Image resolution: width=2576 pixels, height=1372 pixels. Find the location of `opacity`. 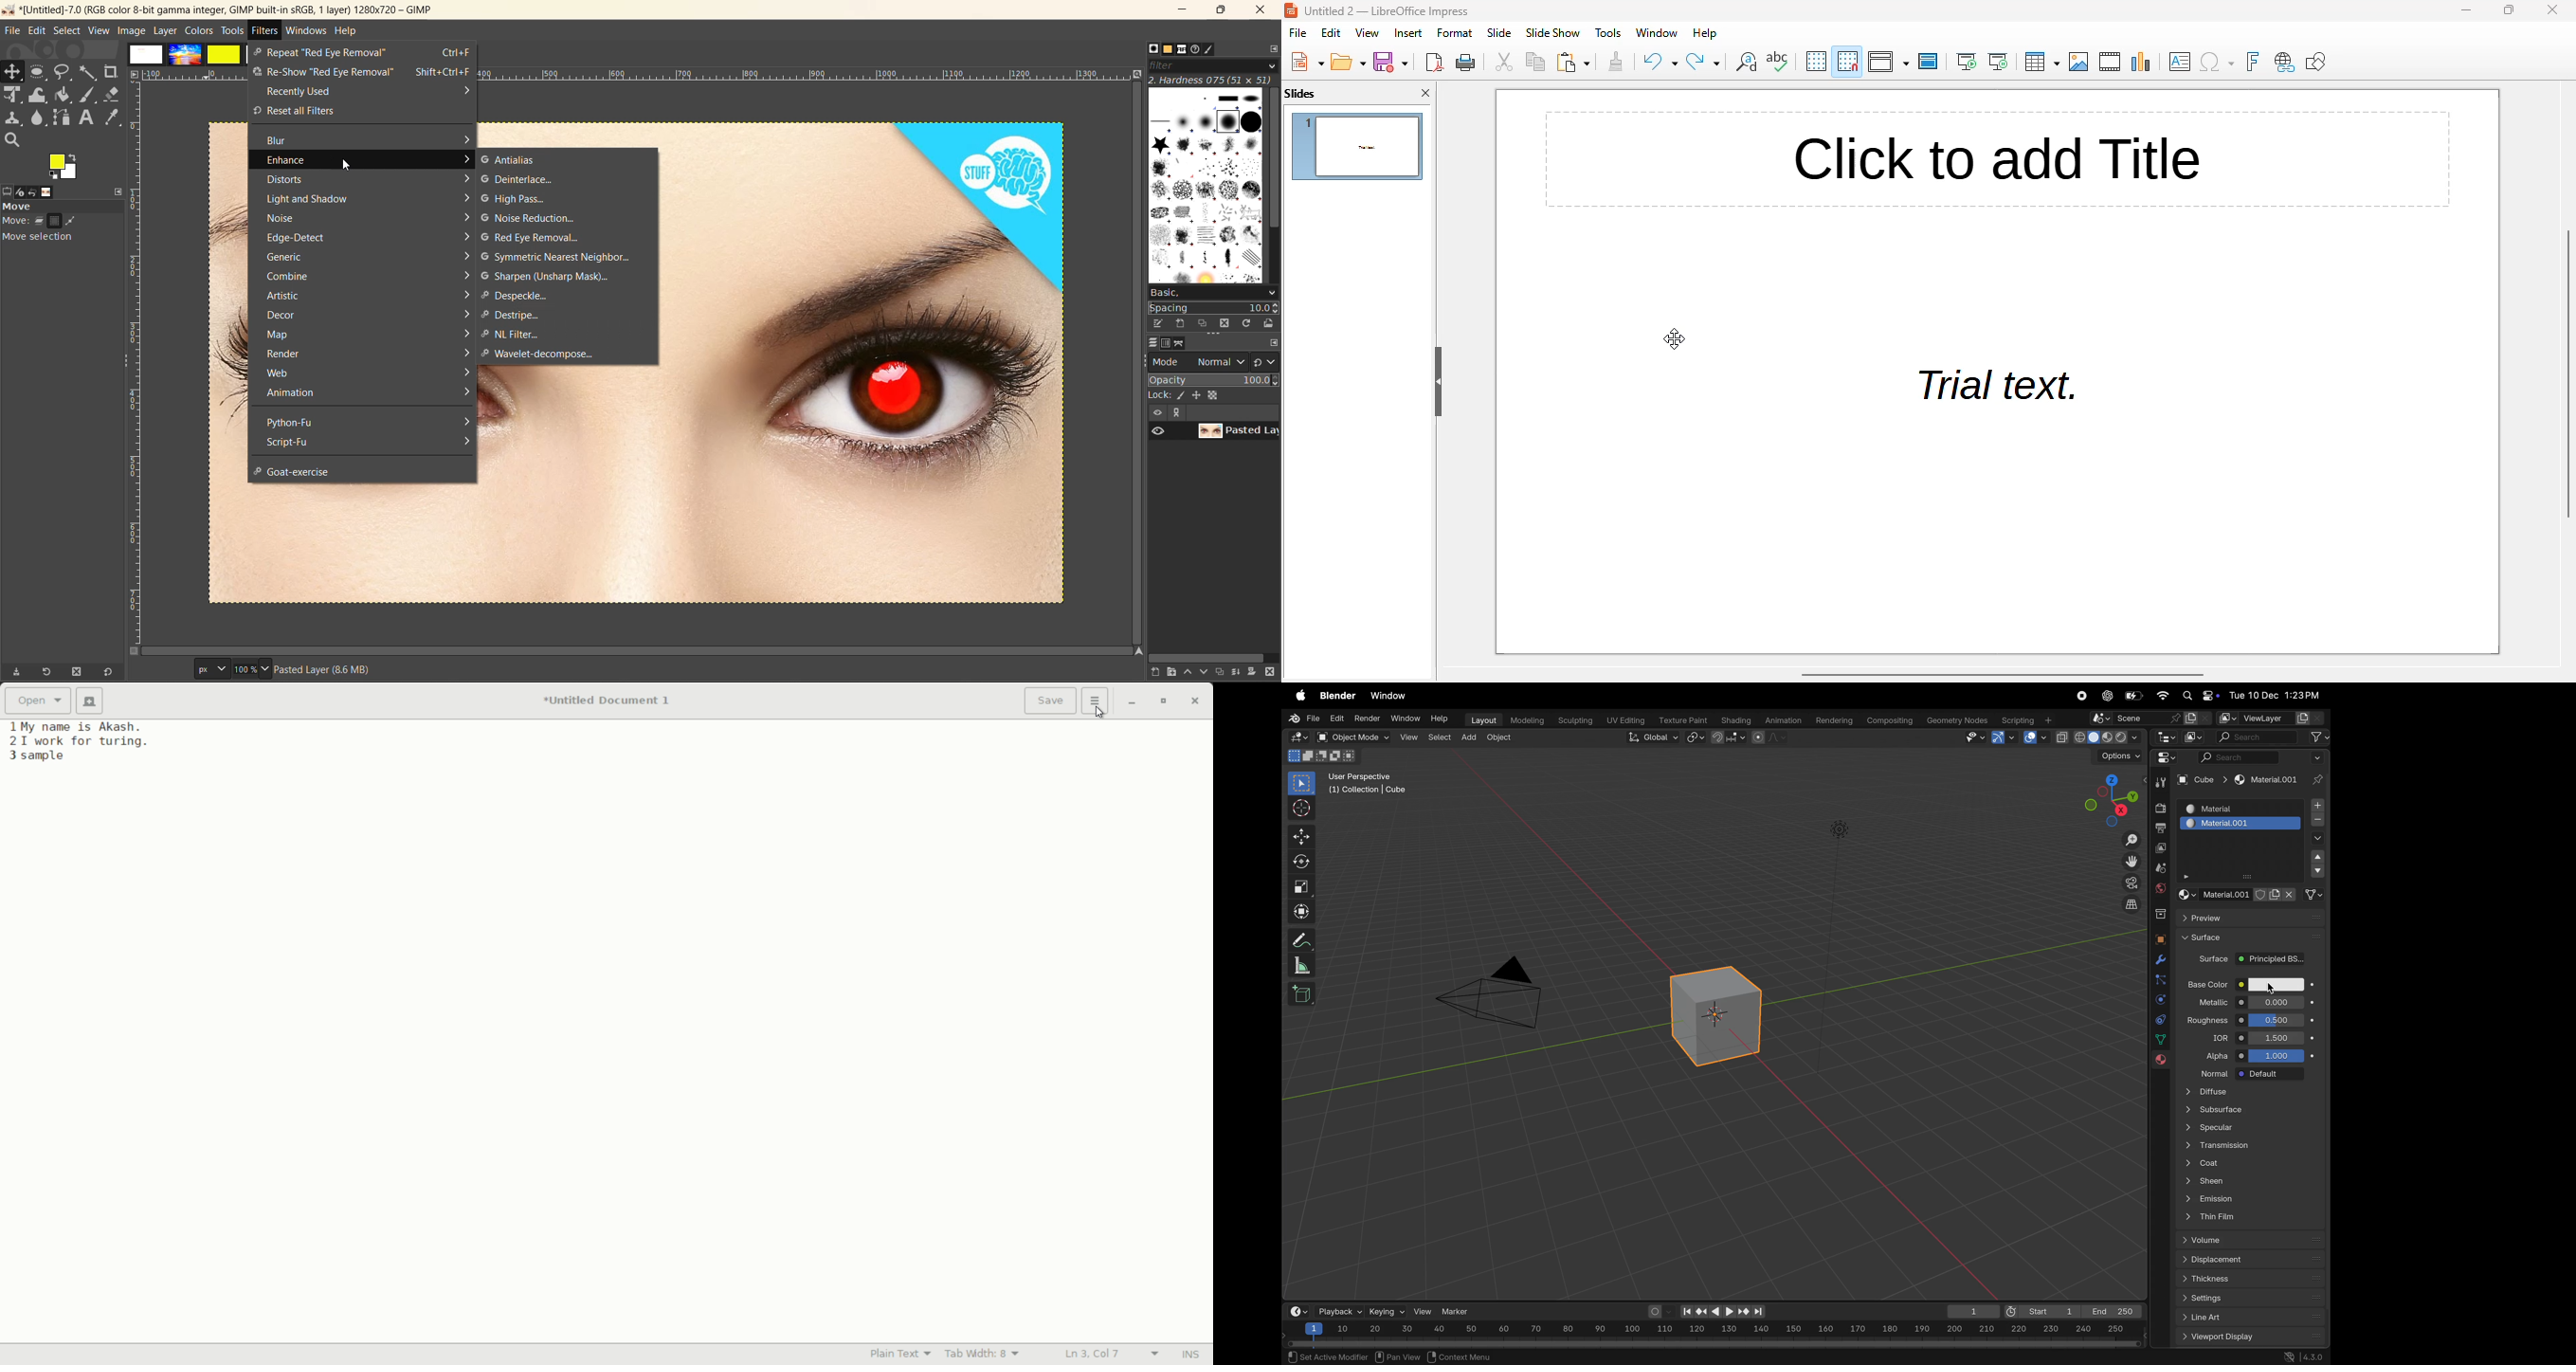

opacity is located at coordinates (1214, 380).